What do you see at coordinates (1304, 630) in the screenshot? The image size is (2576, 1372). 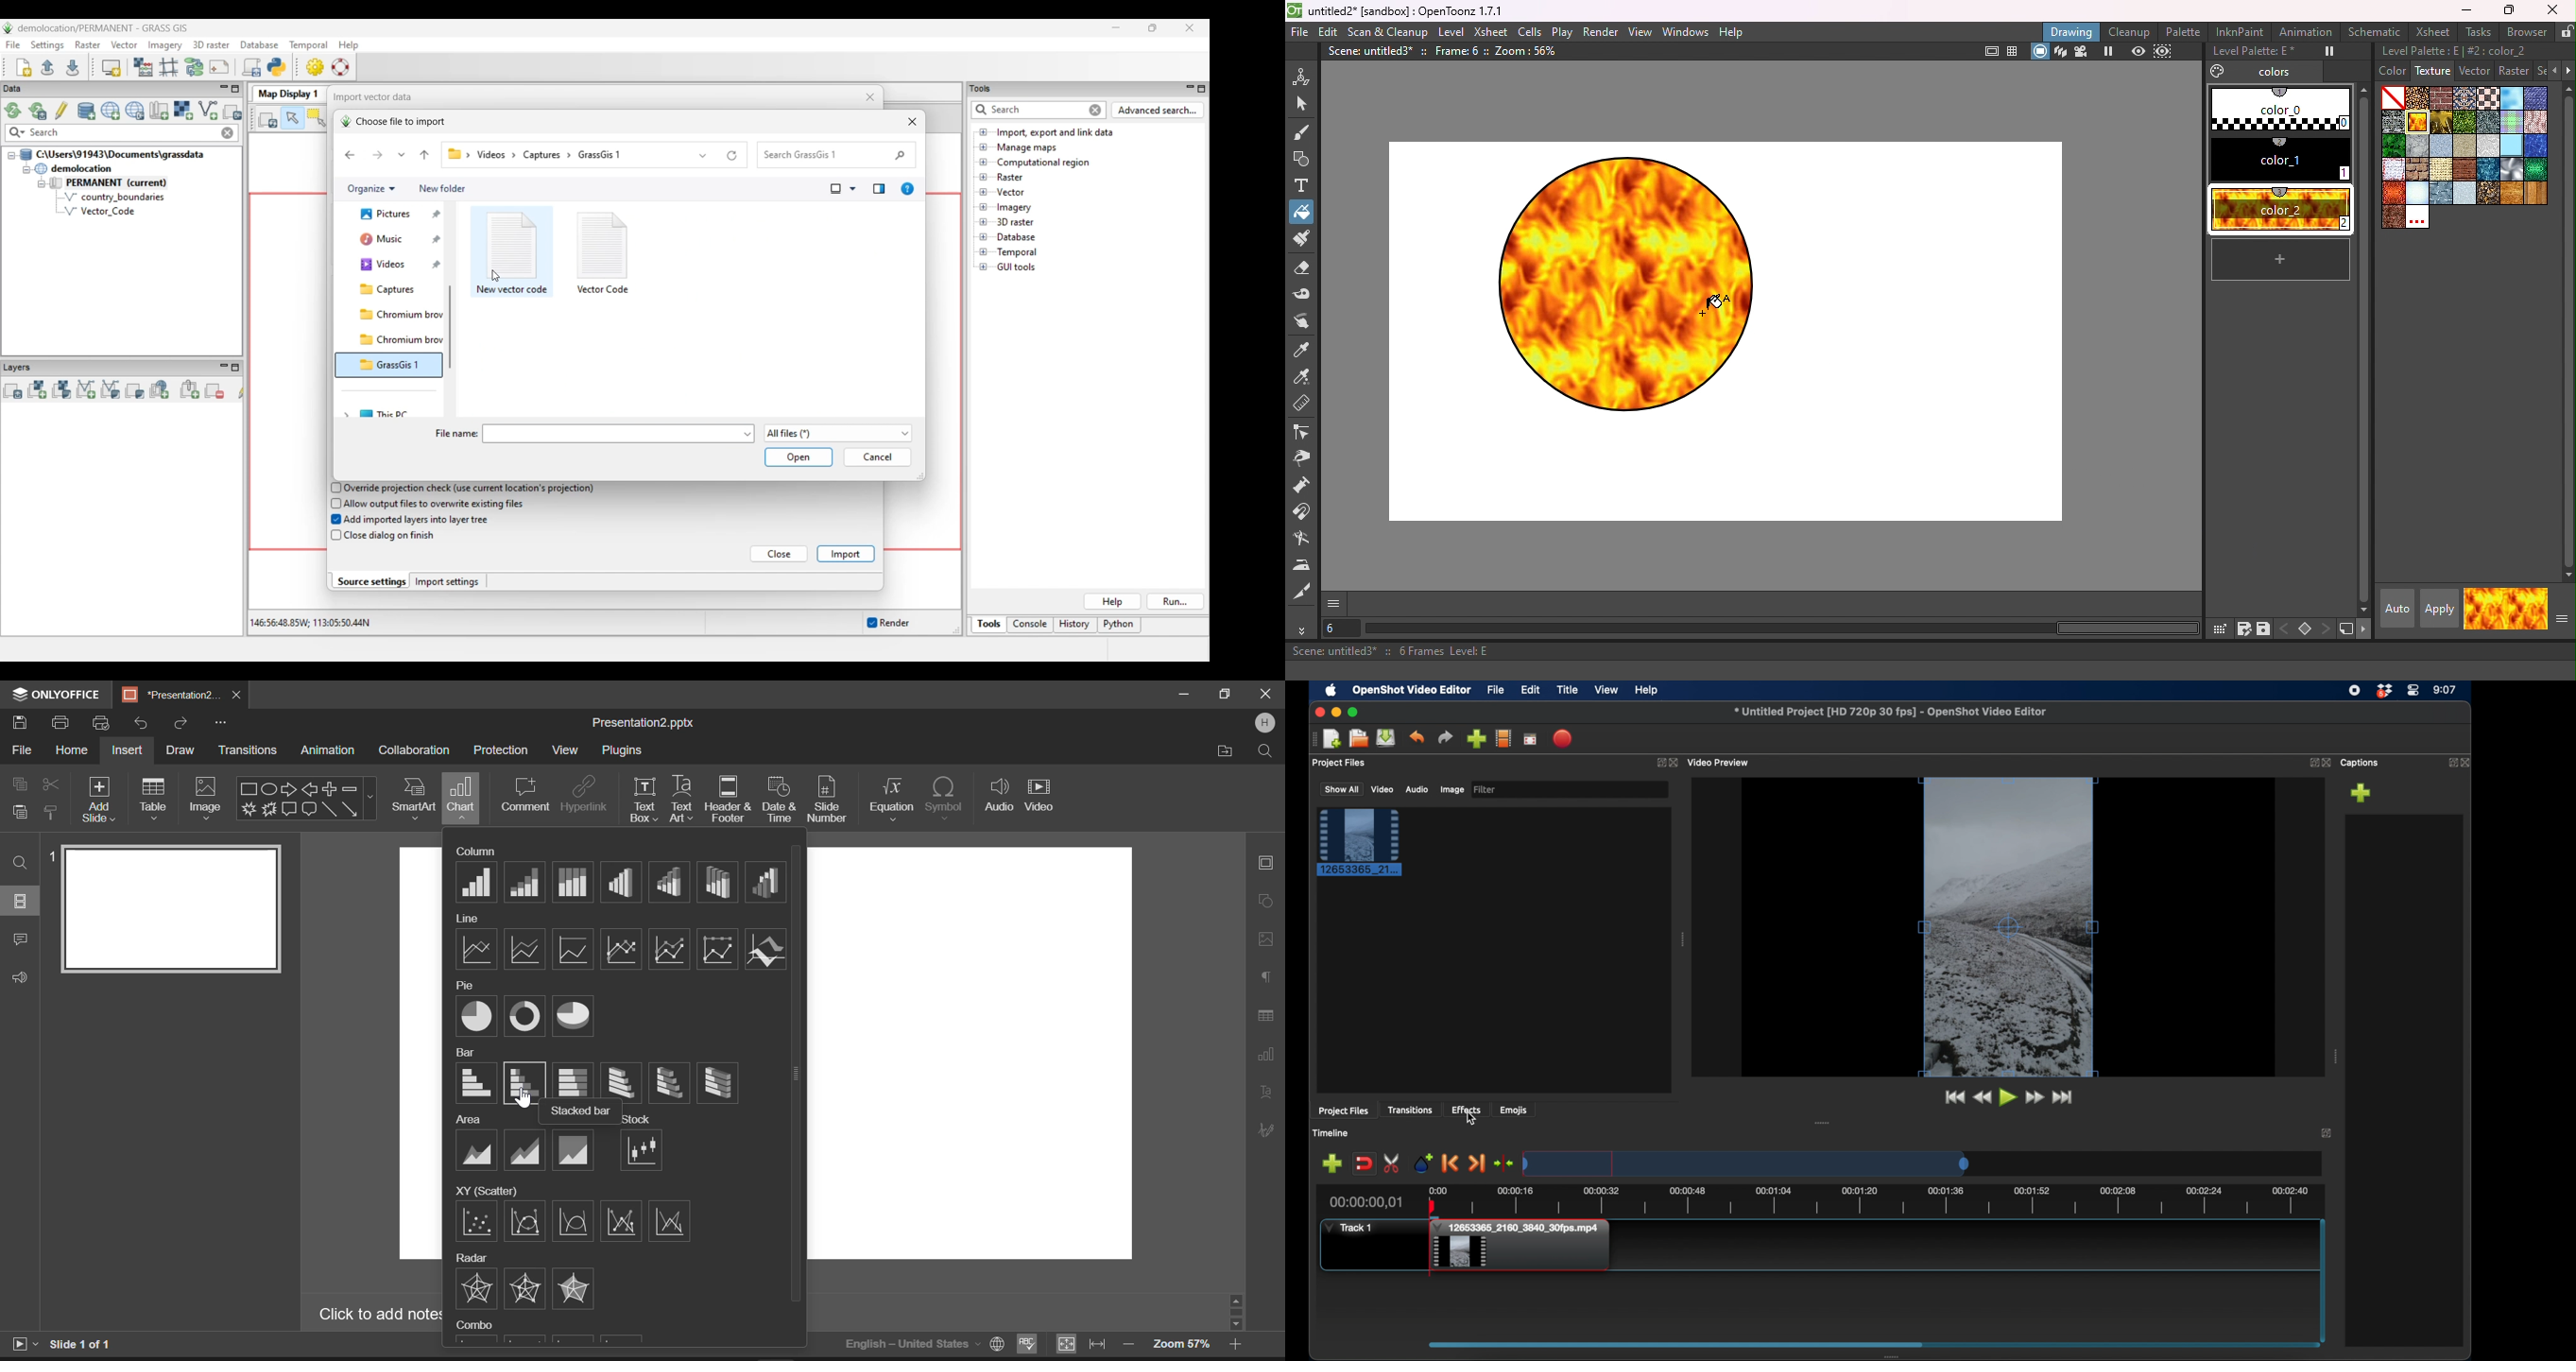 I see `More tools` at bounding box center [1304, 630].